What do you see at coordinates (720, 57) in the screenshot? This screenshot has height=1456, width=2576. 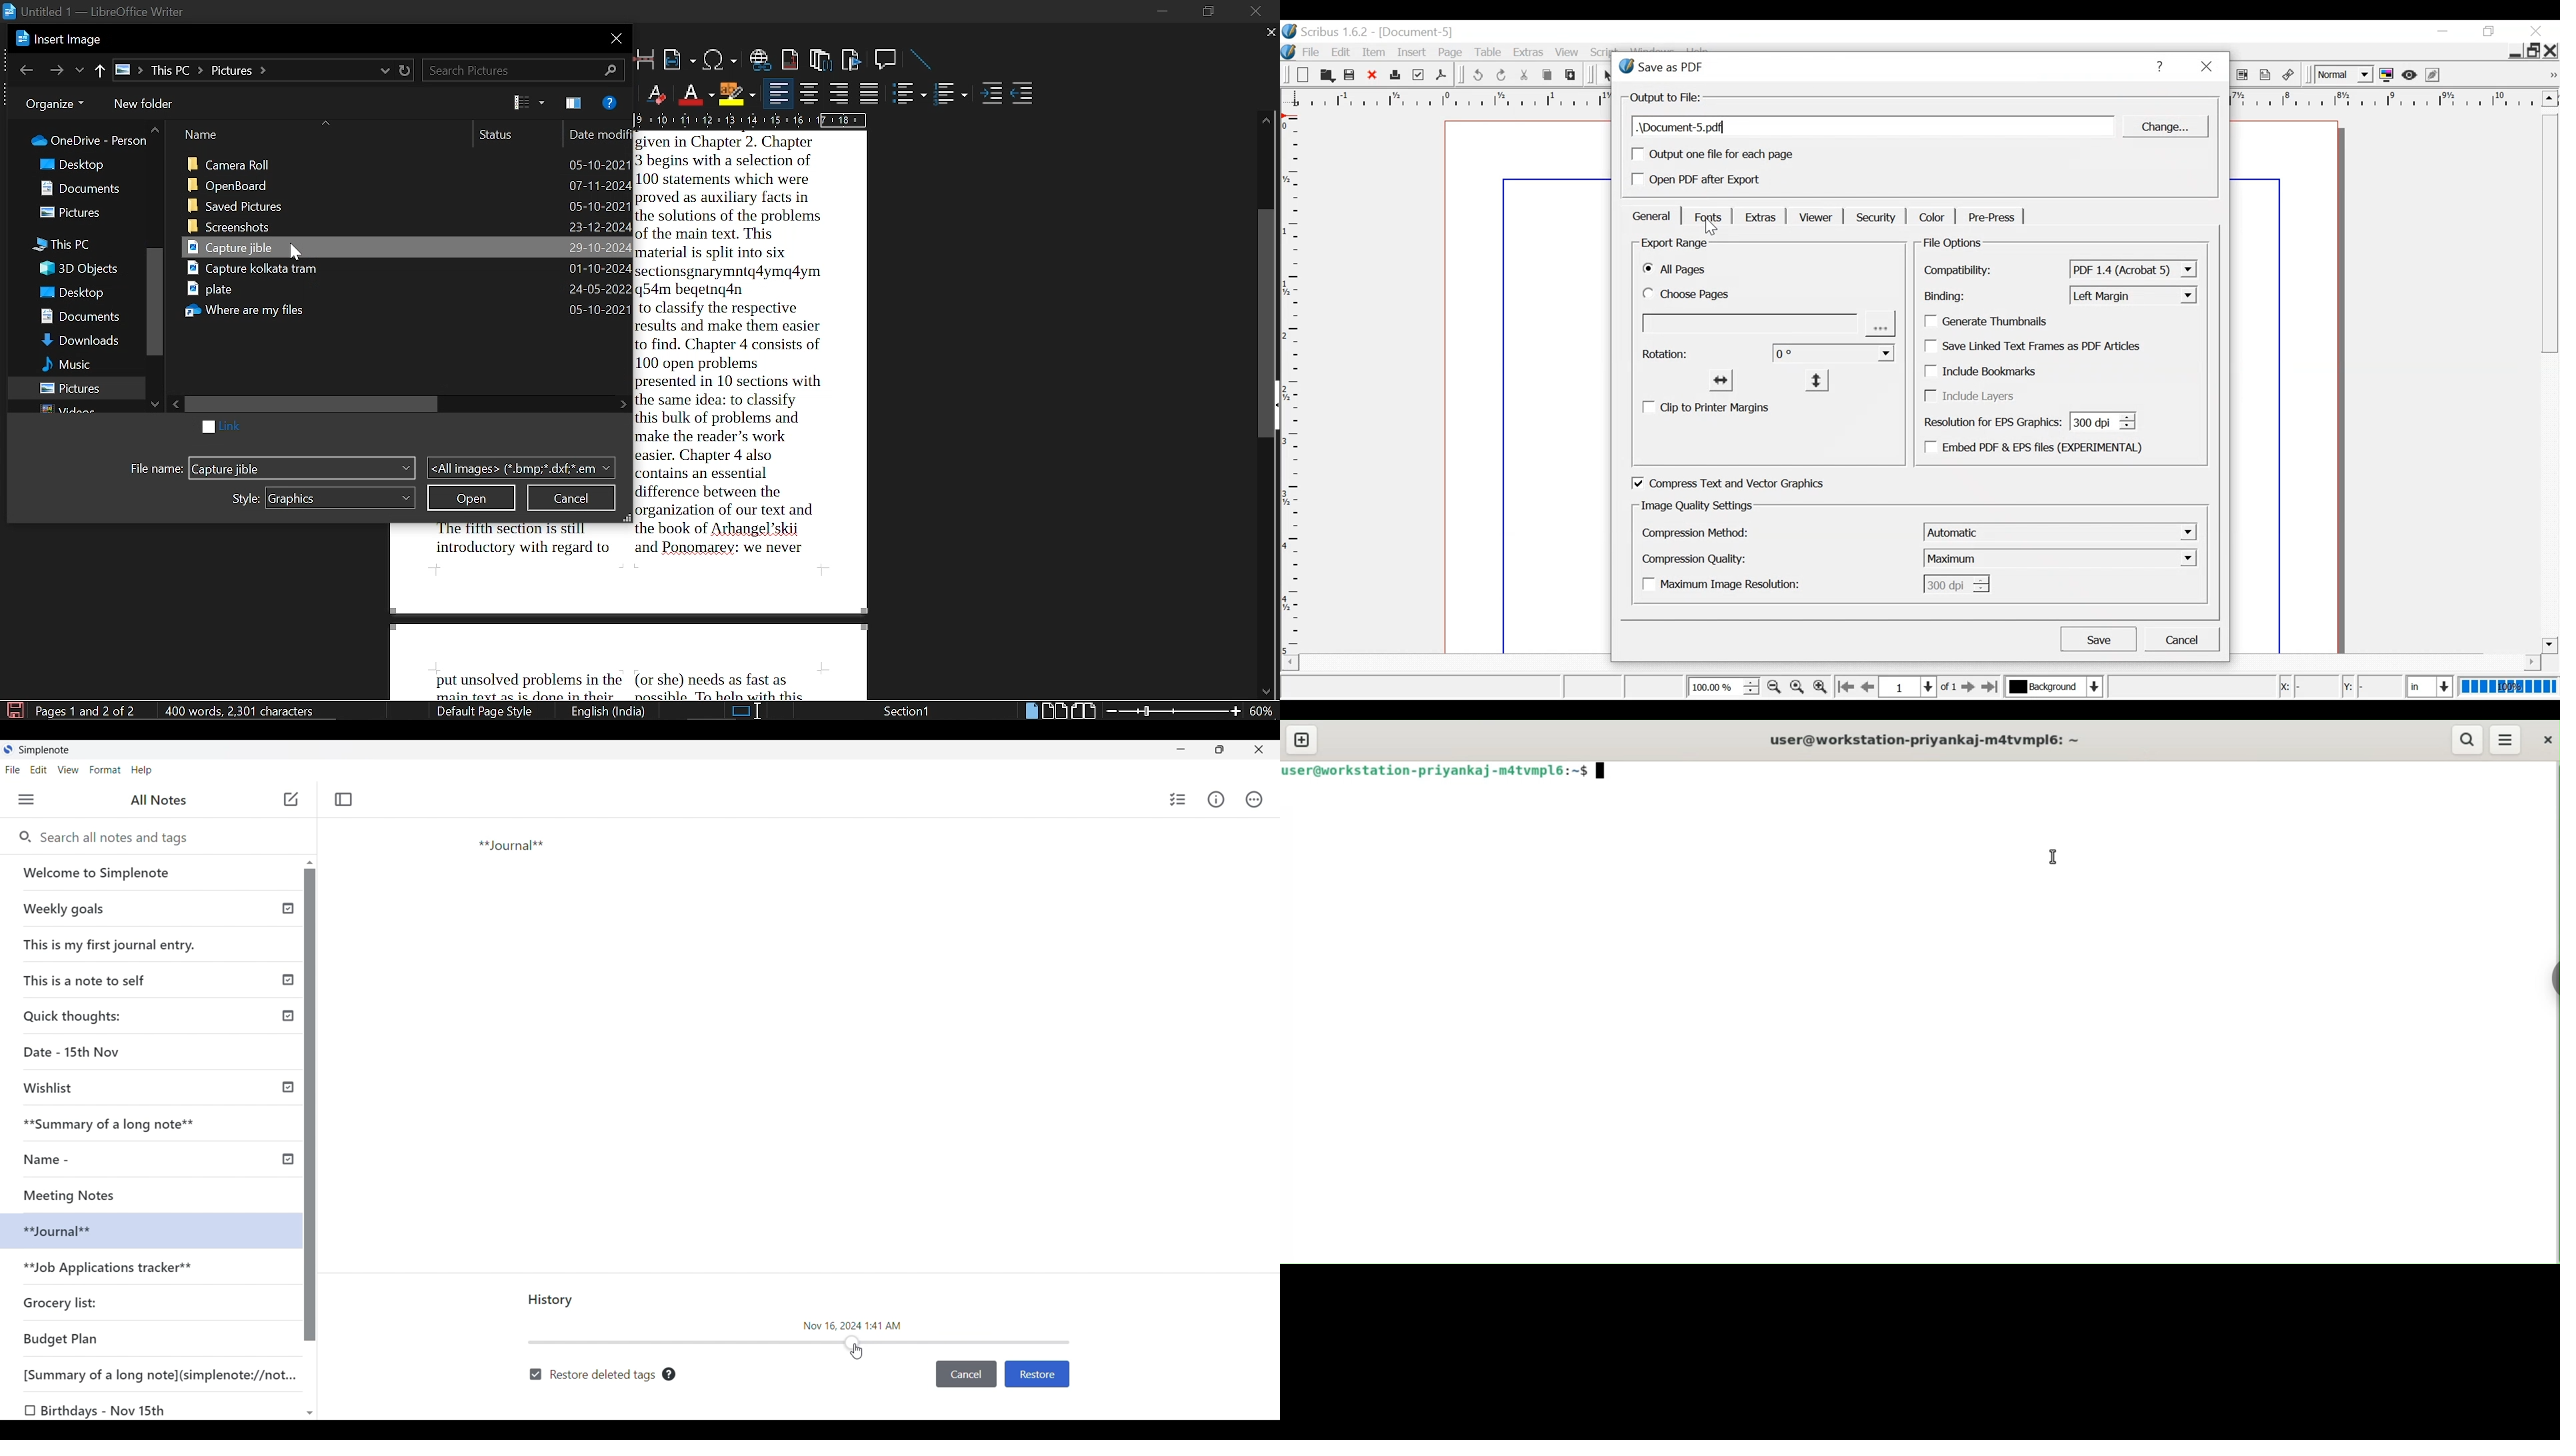 I see `insert special character` at bounding box center [720, 57].